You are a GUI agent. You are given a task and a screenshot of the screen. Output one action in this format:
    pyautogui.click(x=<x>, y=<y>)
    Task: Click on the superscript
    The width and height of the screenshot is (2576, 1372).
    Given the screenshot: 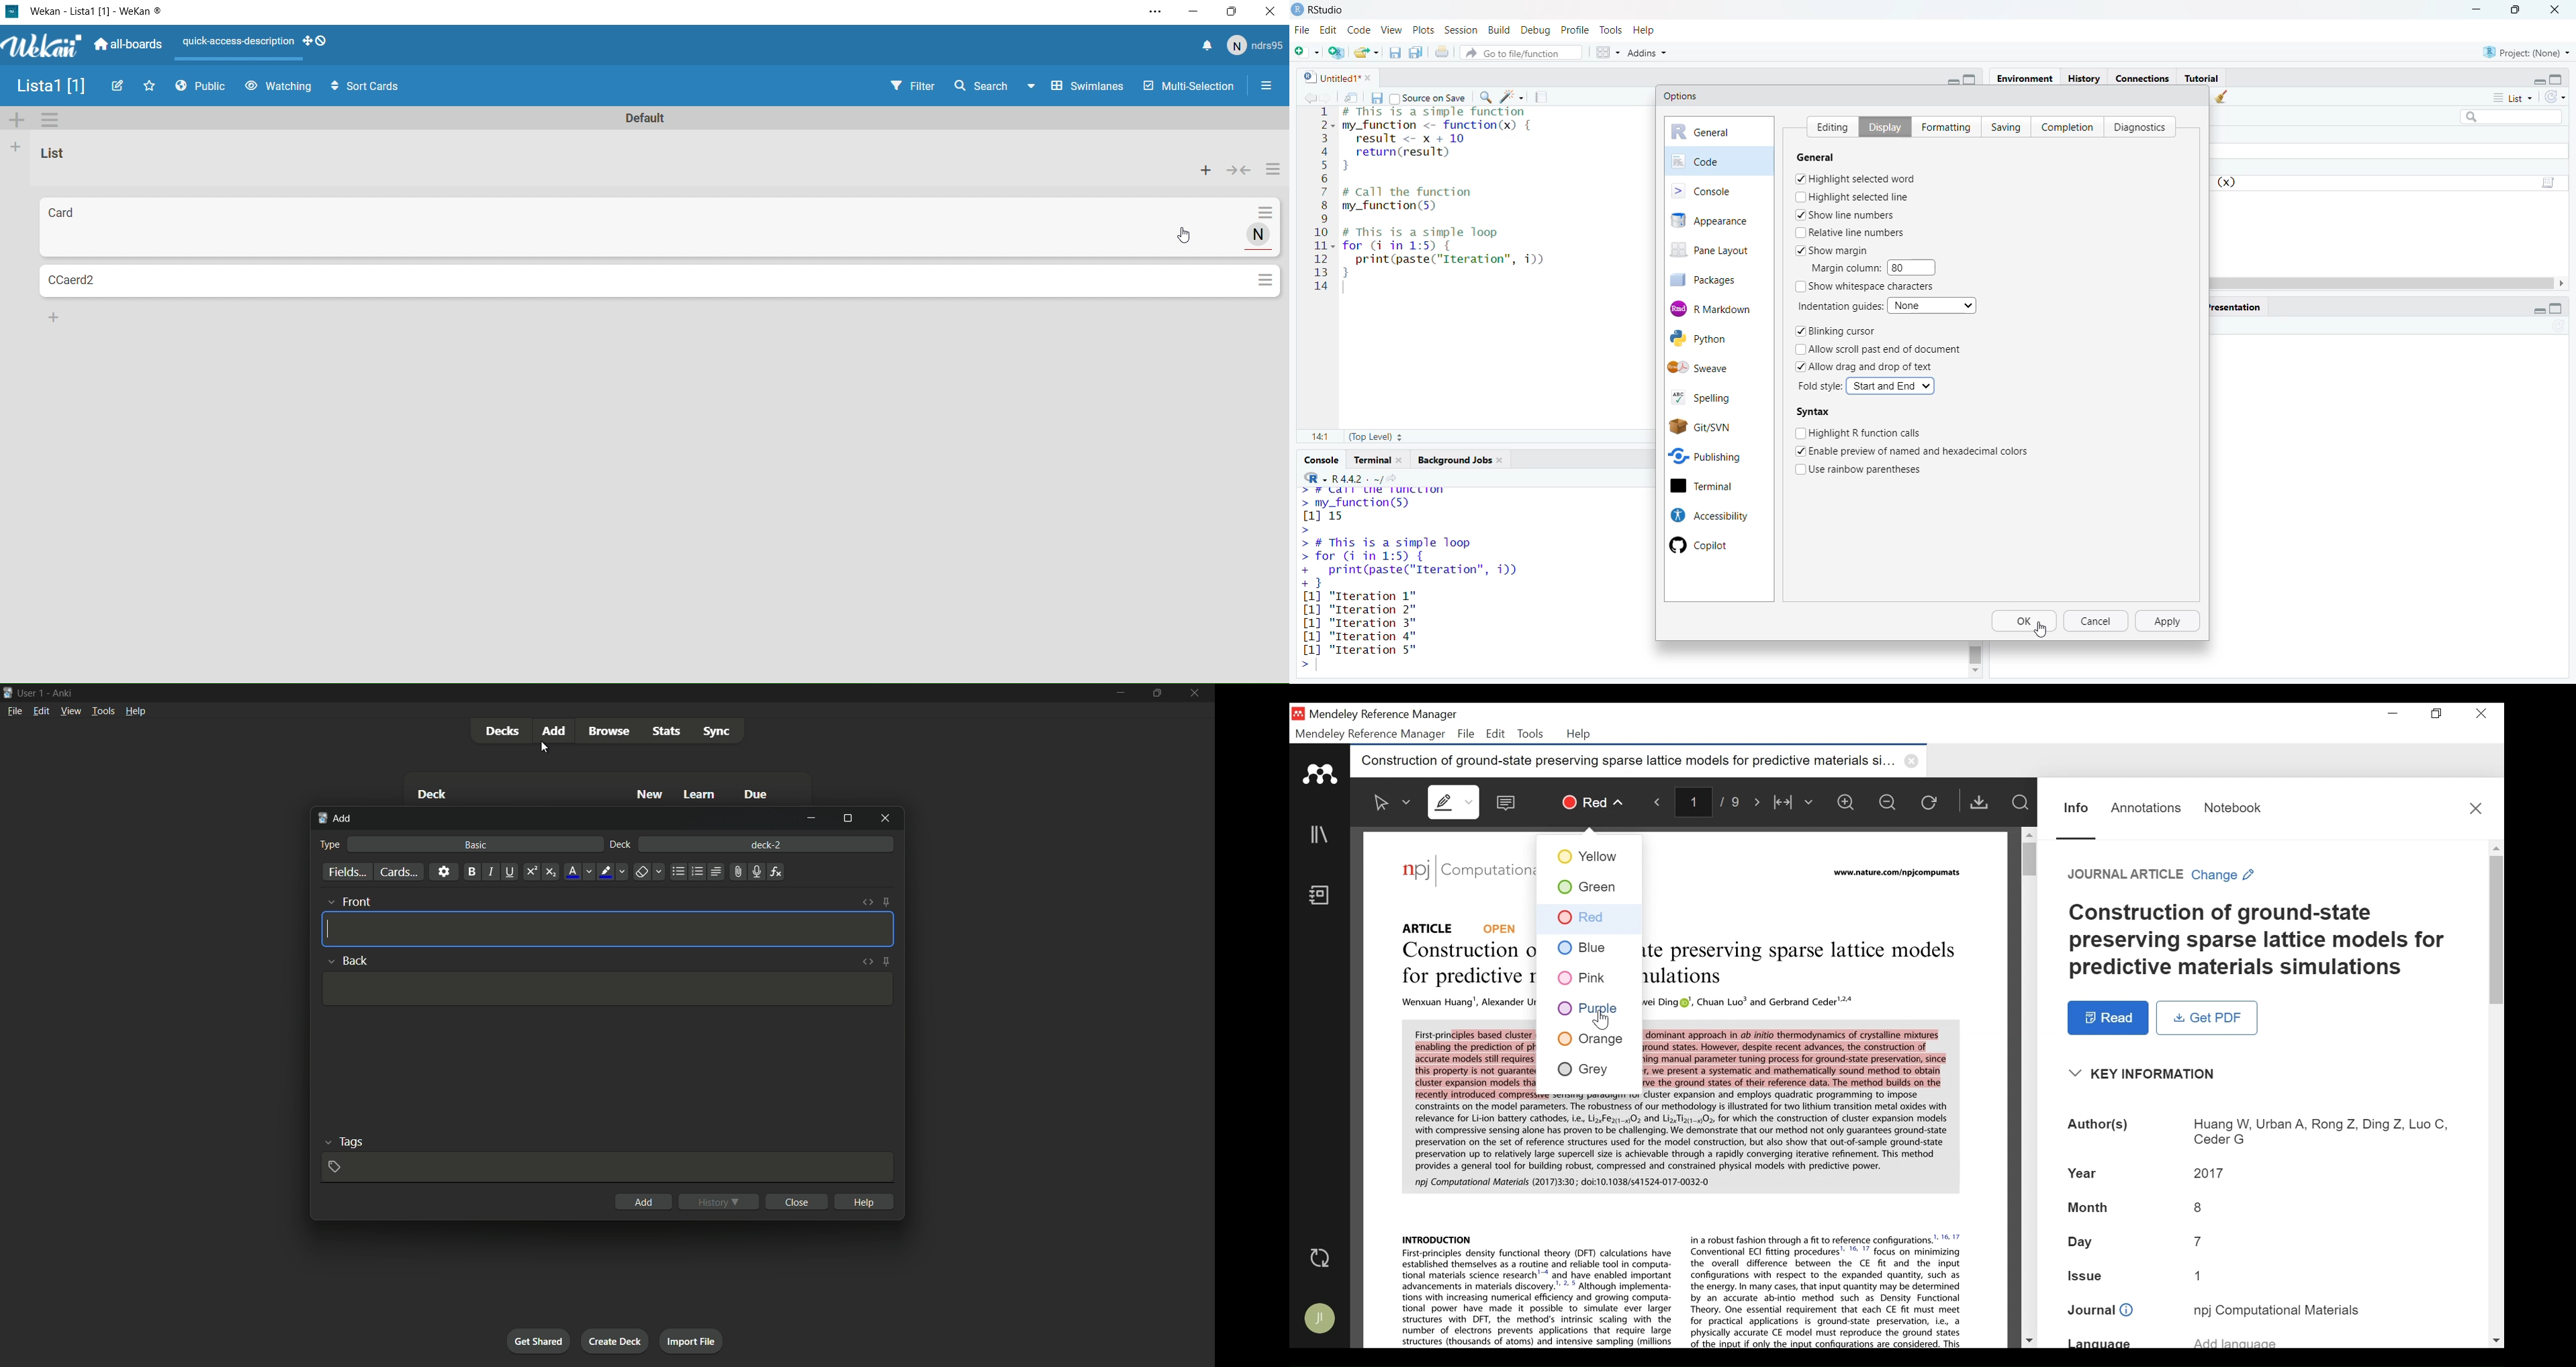 What is the action you would take?
    pyautogui.click(x=532, y=873)
    